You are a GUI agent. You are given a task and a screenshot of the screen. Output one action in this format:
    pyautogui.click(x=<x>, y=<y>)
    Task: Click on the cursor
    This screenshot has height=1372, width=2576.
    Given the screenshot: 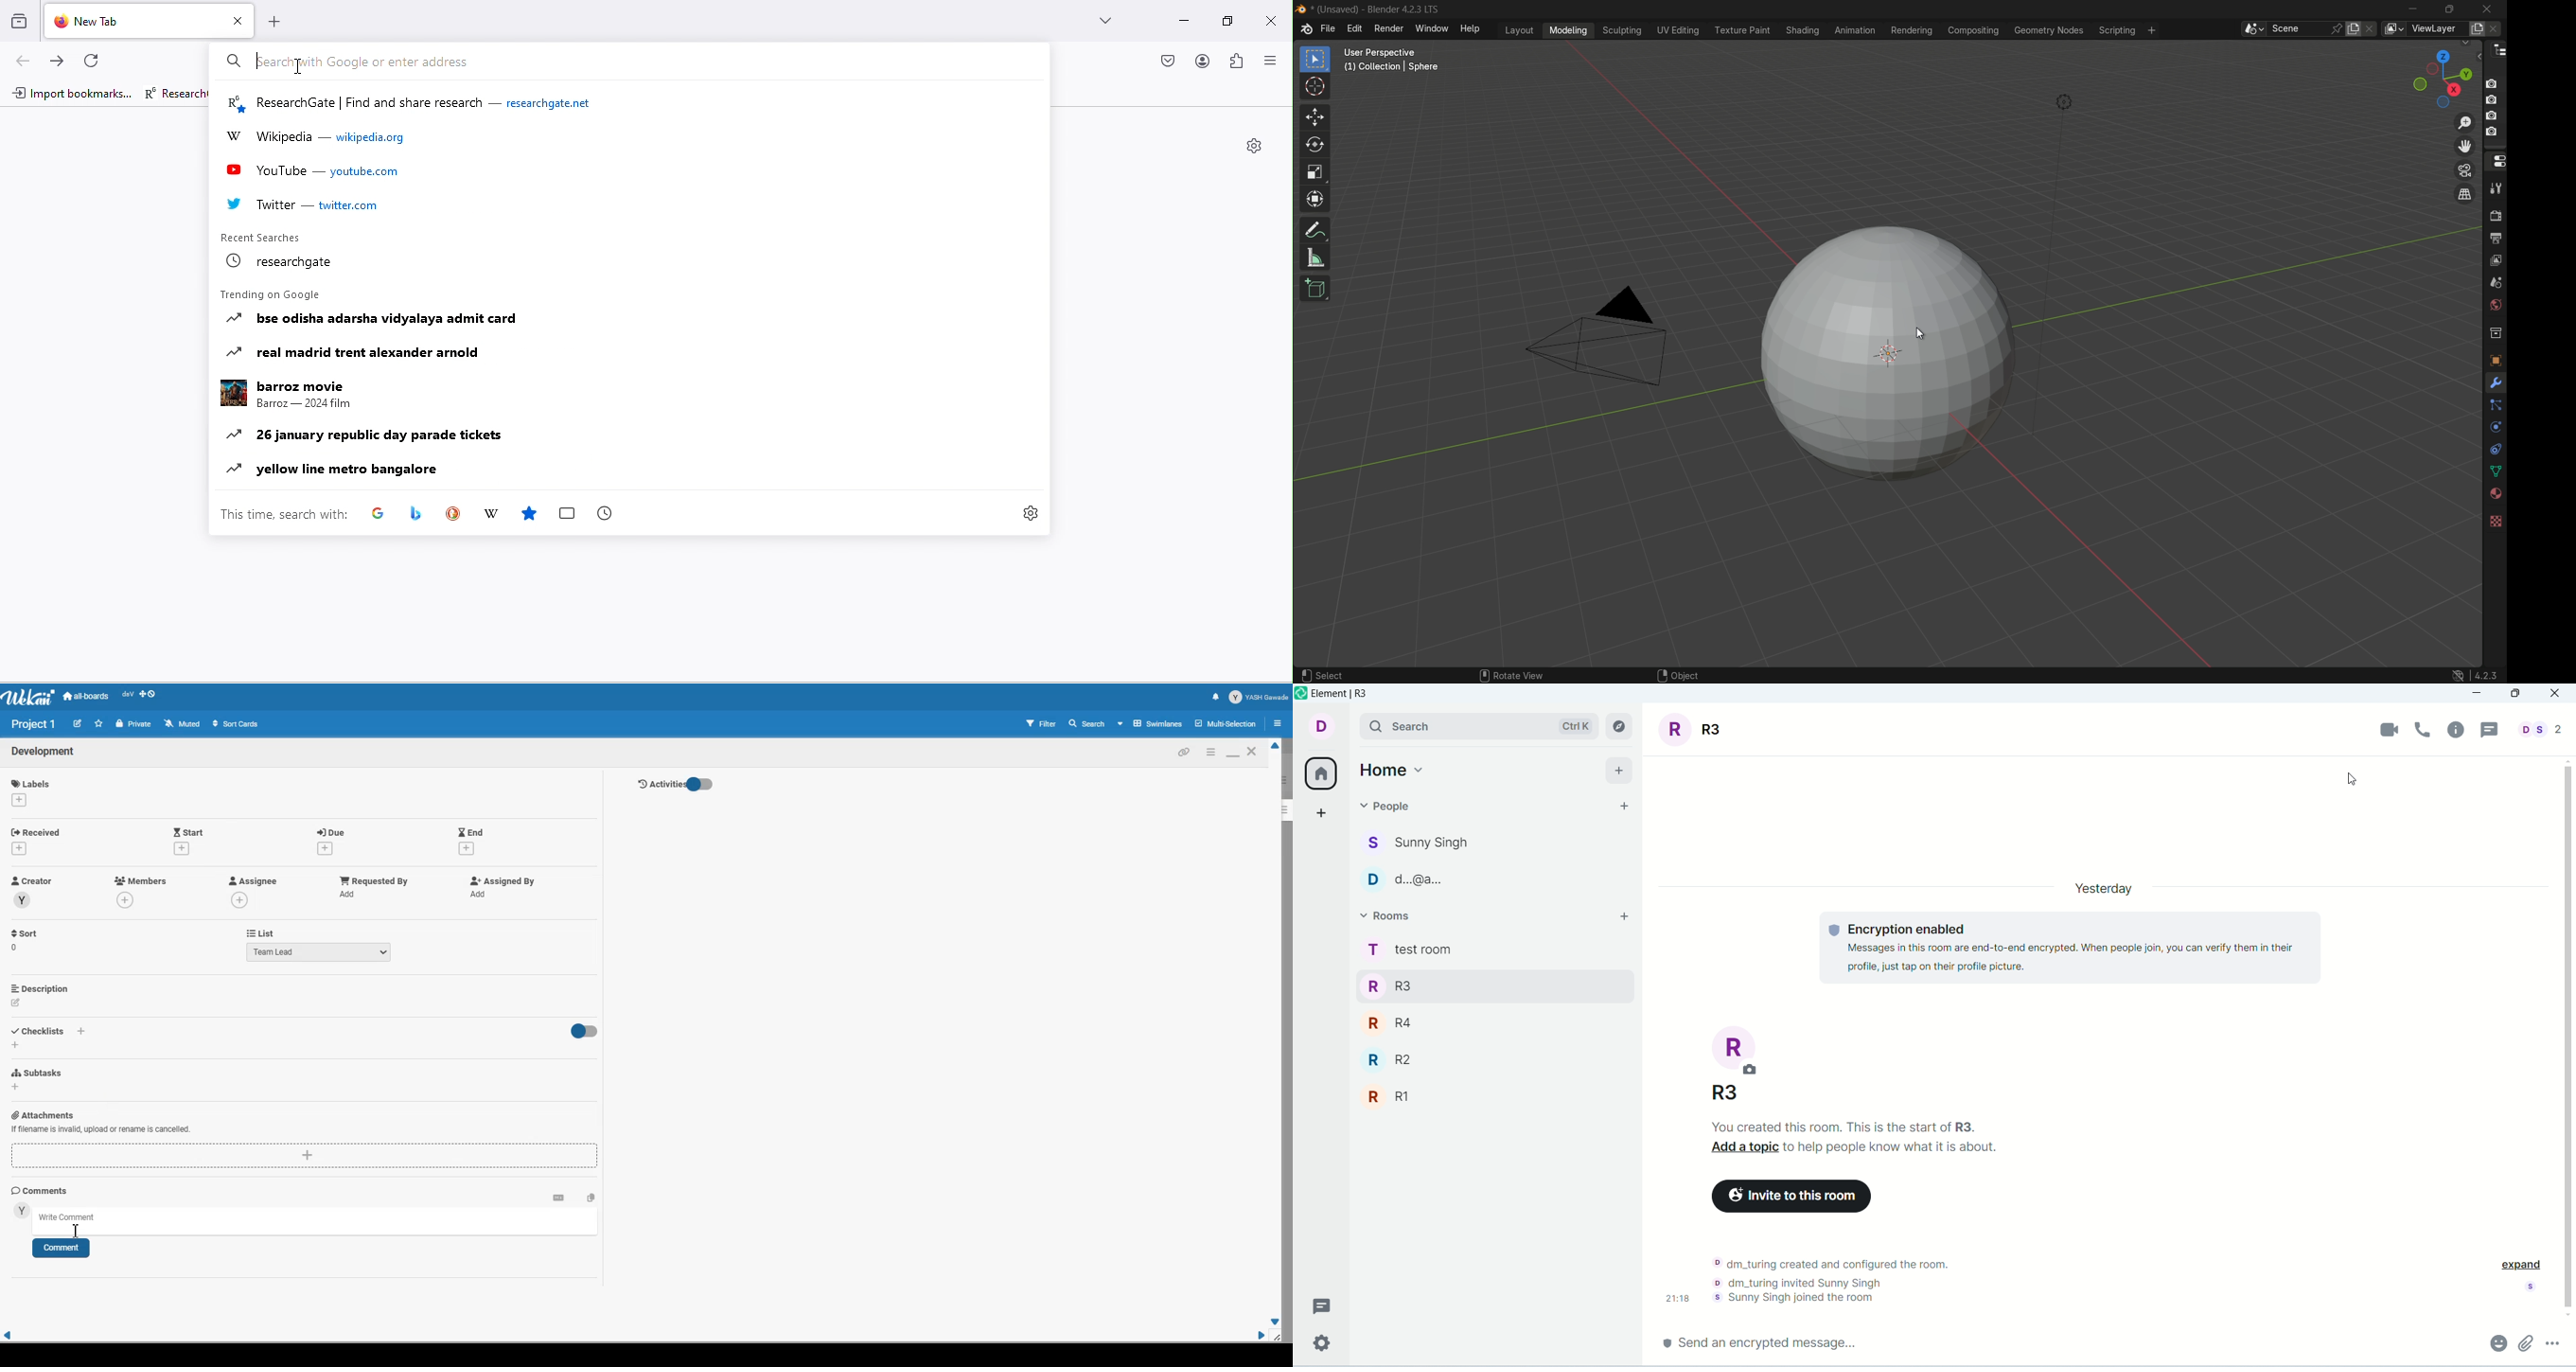 What is the action you would take?
    pyautogui.click(x=1927, y=331)
    